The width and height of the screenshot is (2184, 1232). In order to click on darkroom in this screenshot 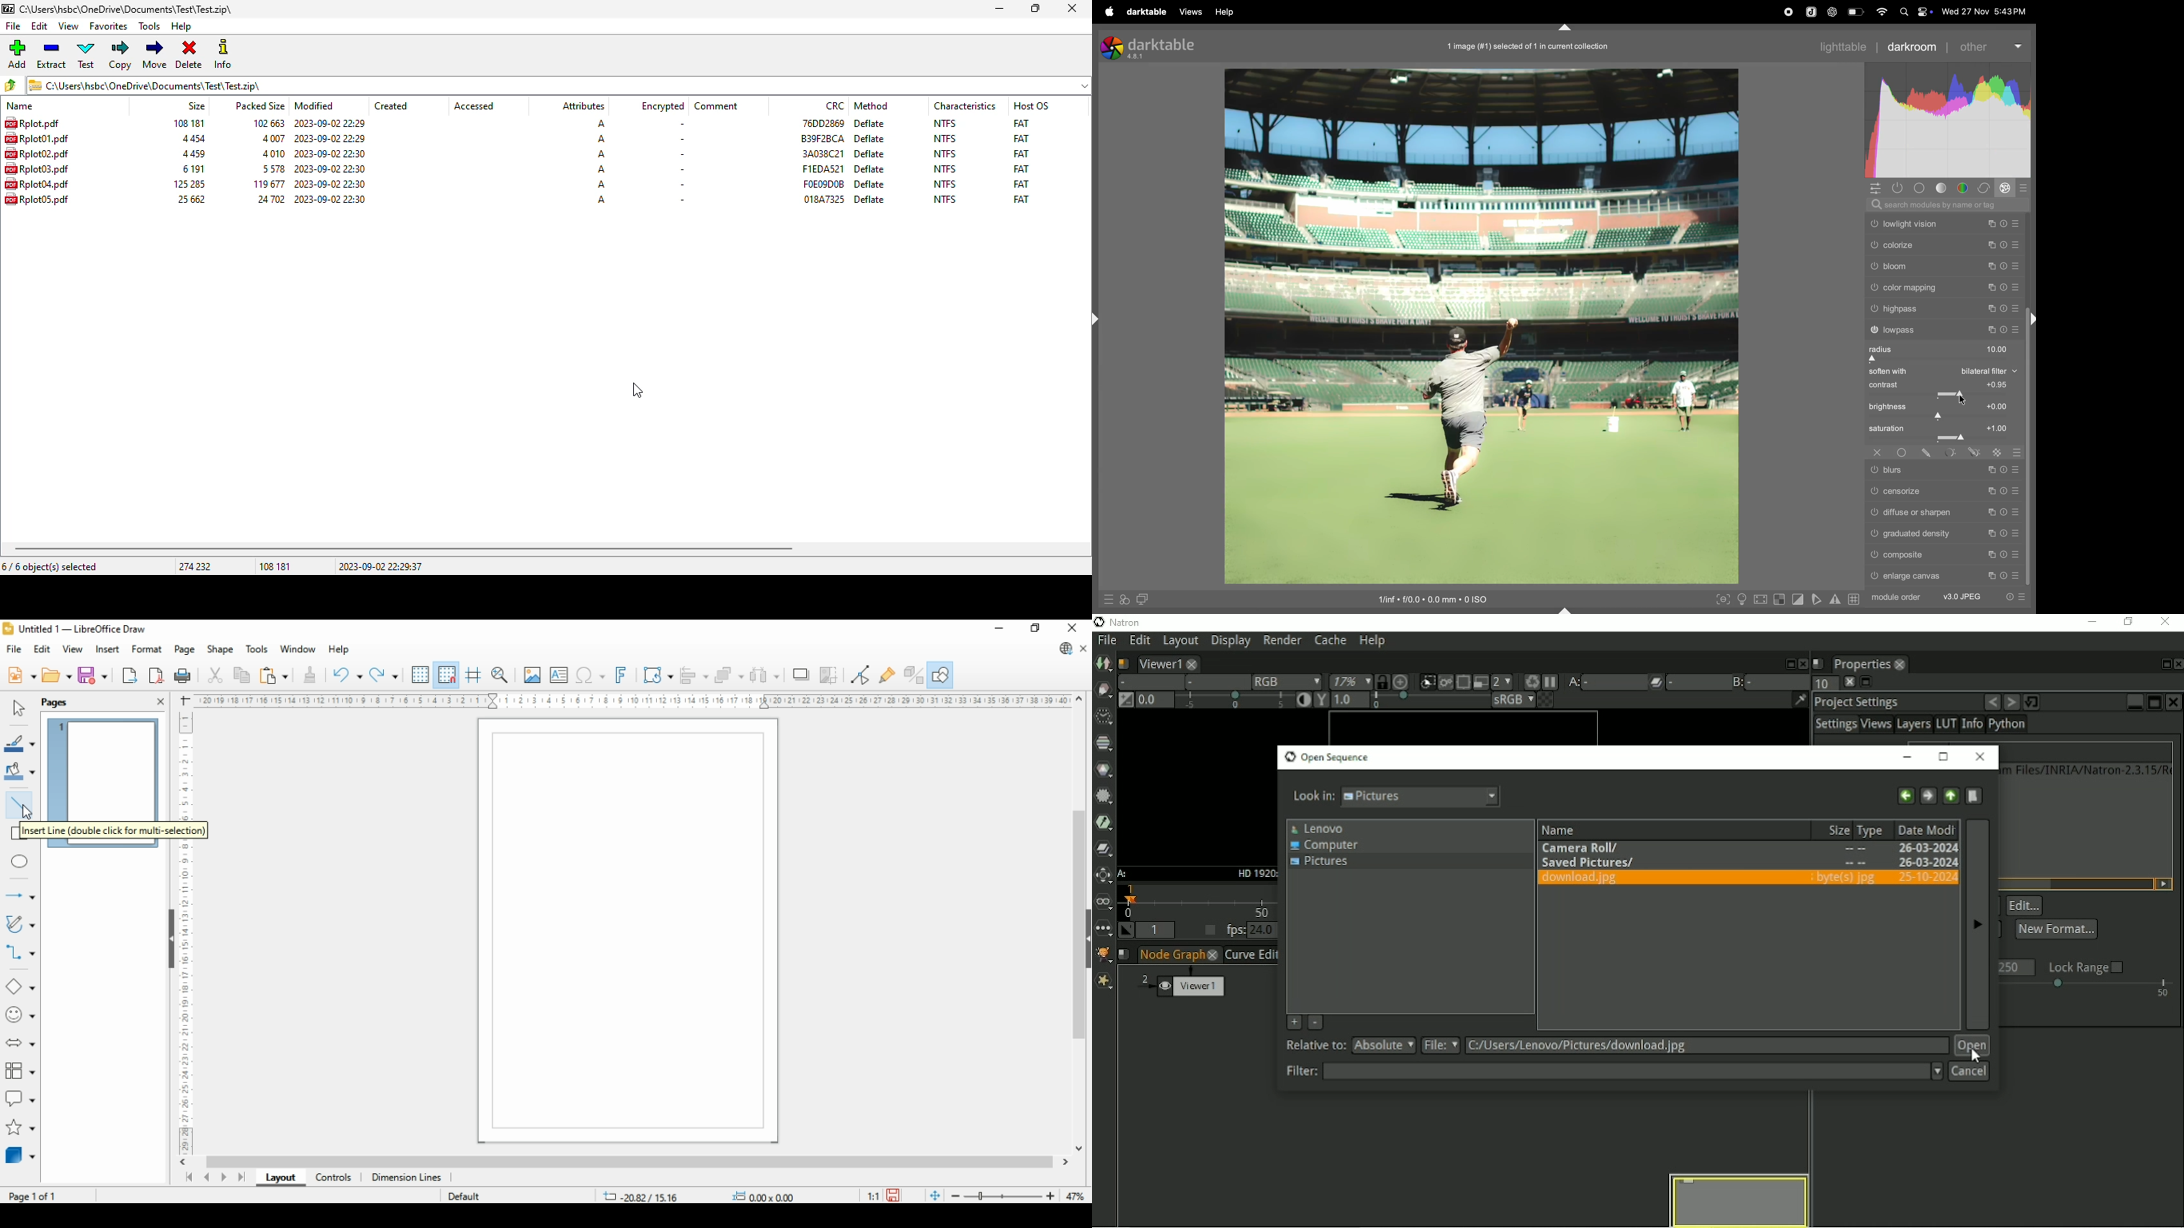, I will do `click(1911, 47)`.